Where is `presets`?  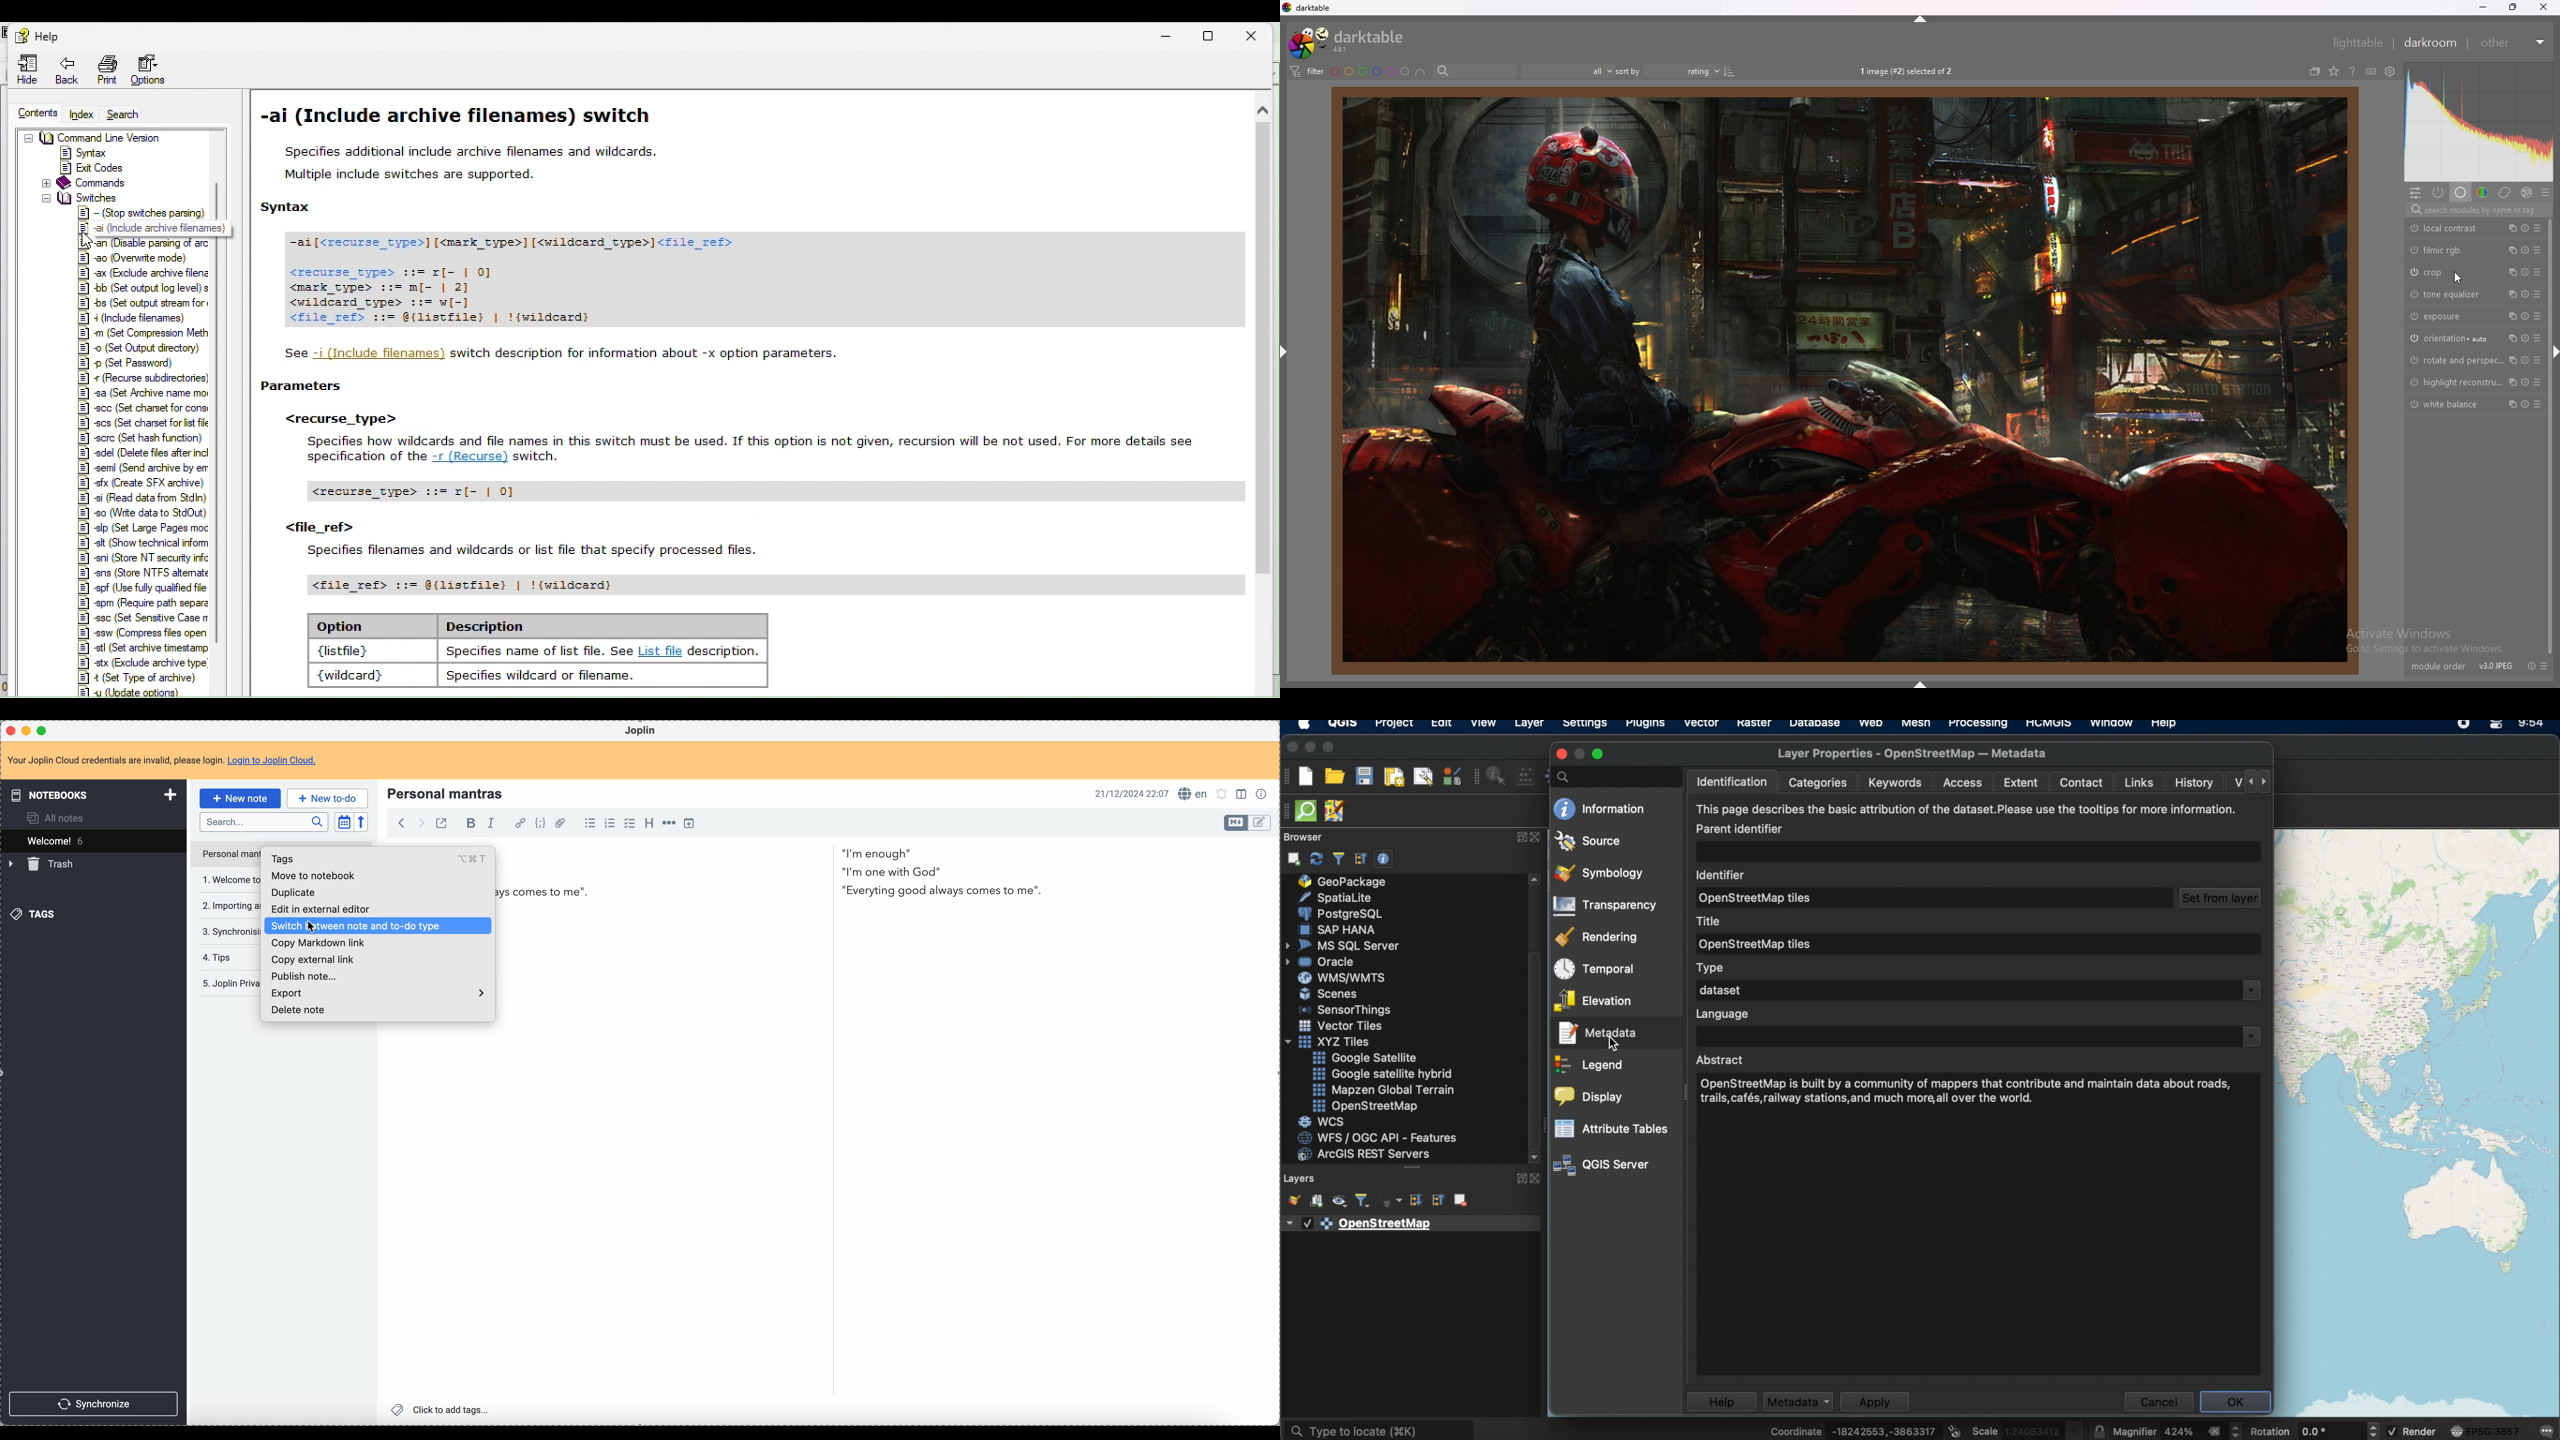 presets is located at coordinates (2537, 271).